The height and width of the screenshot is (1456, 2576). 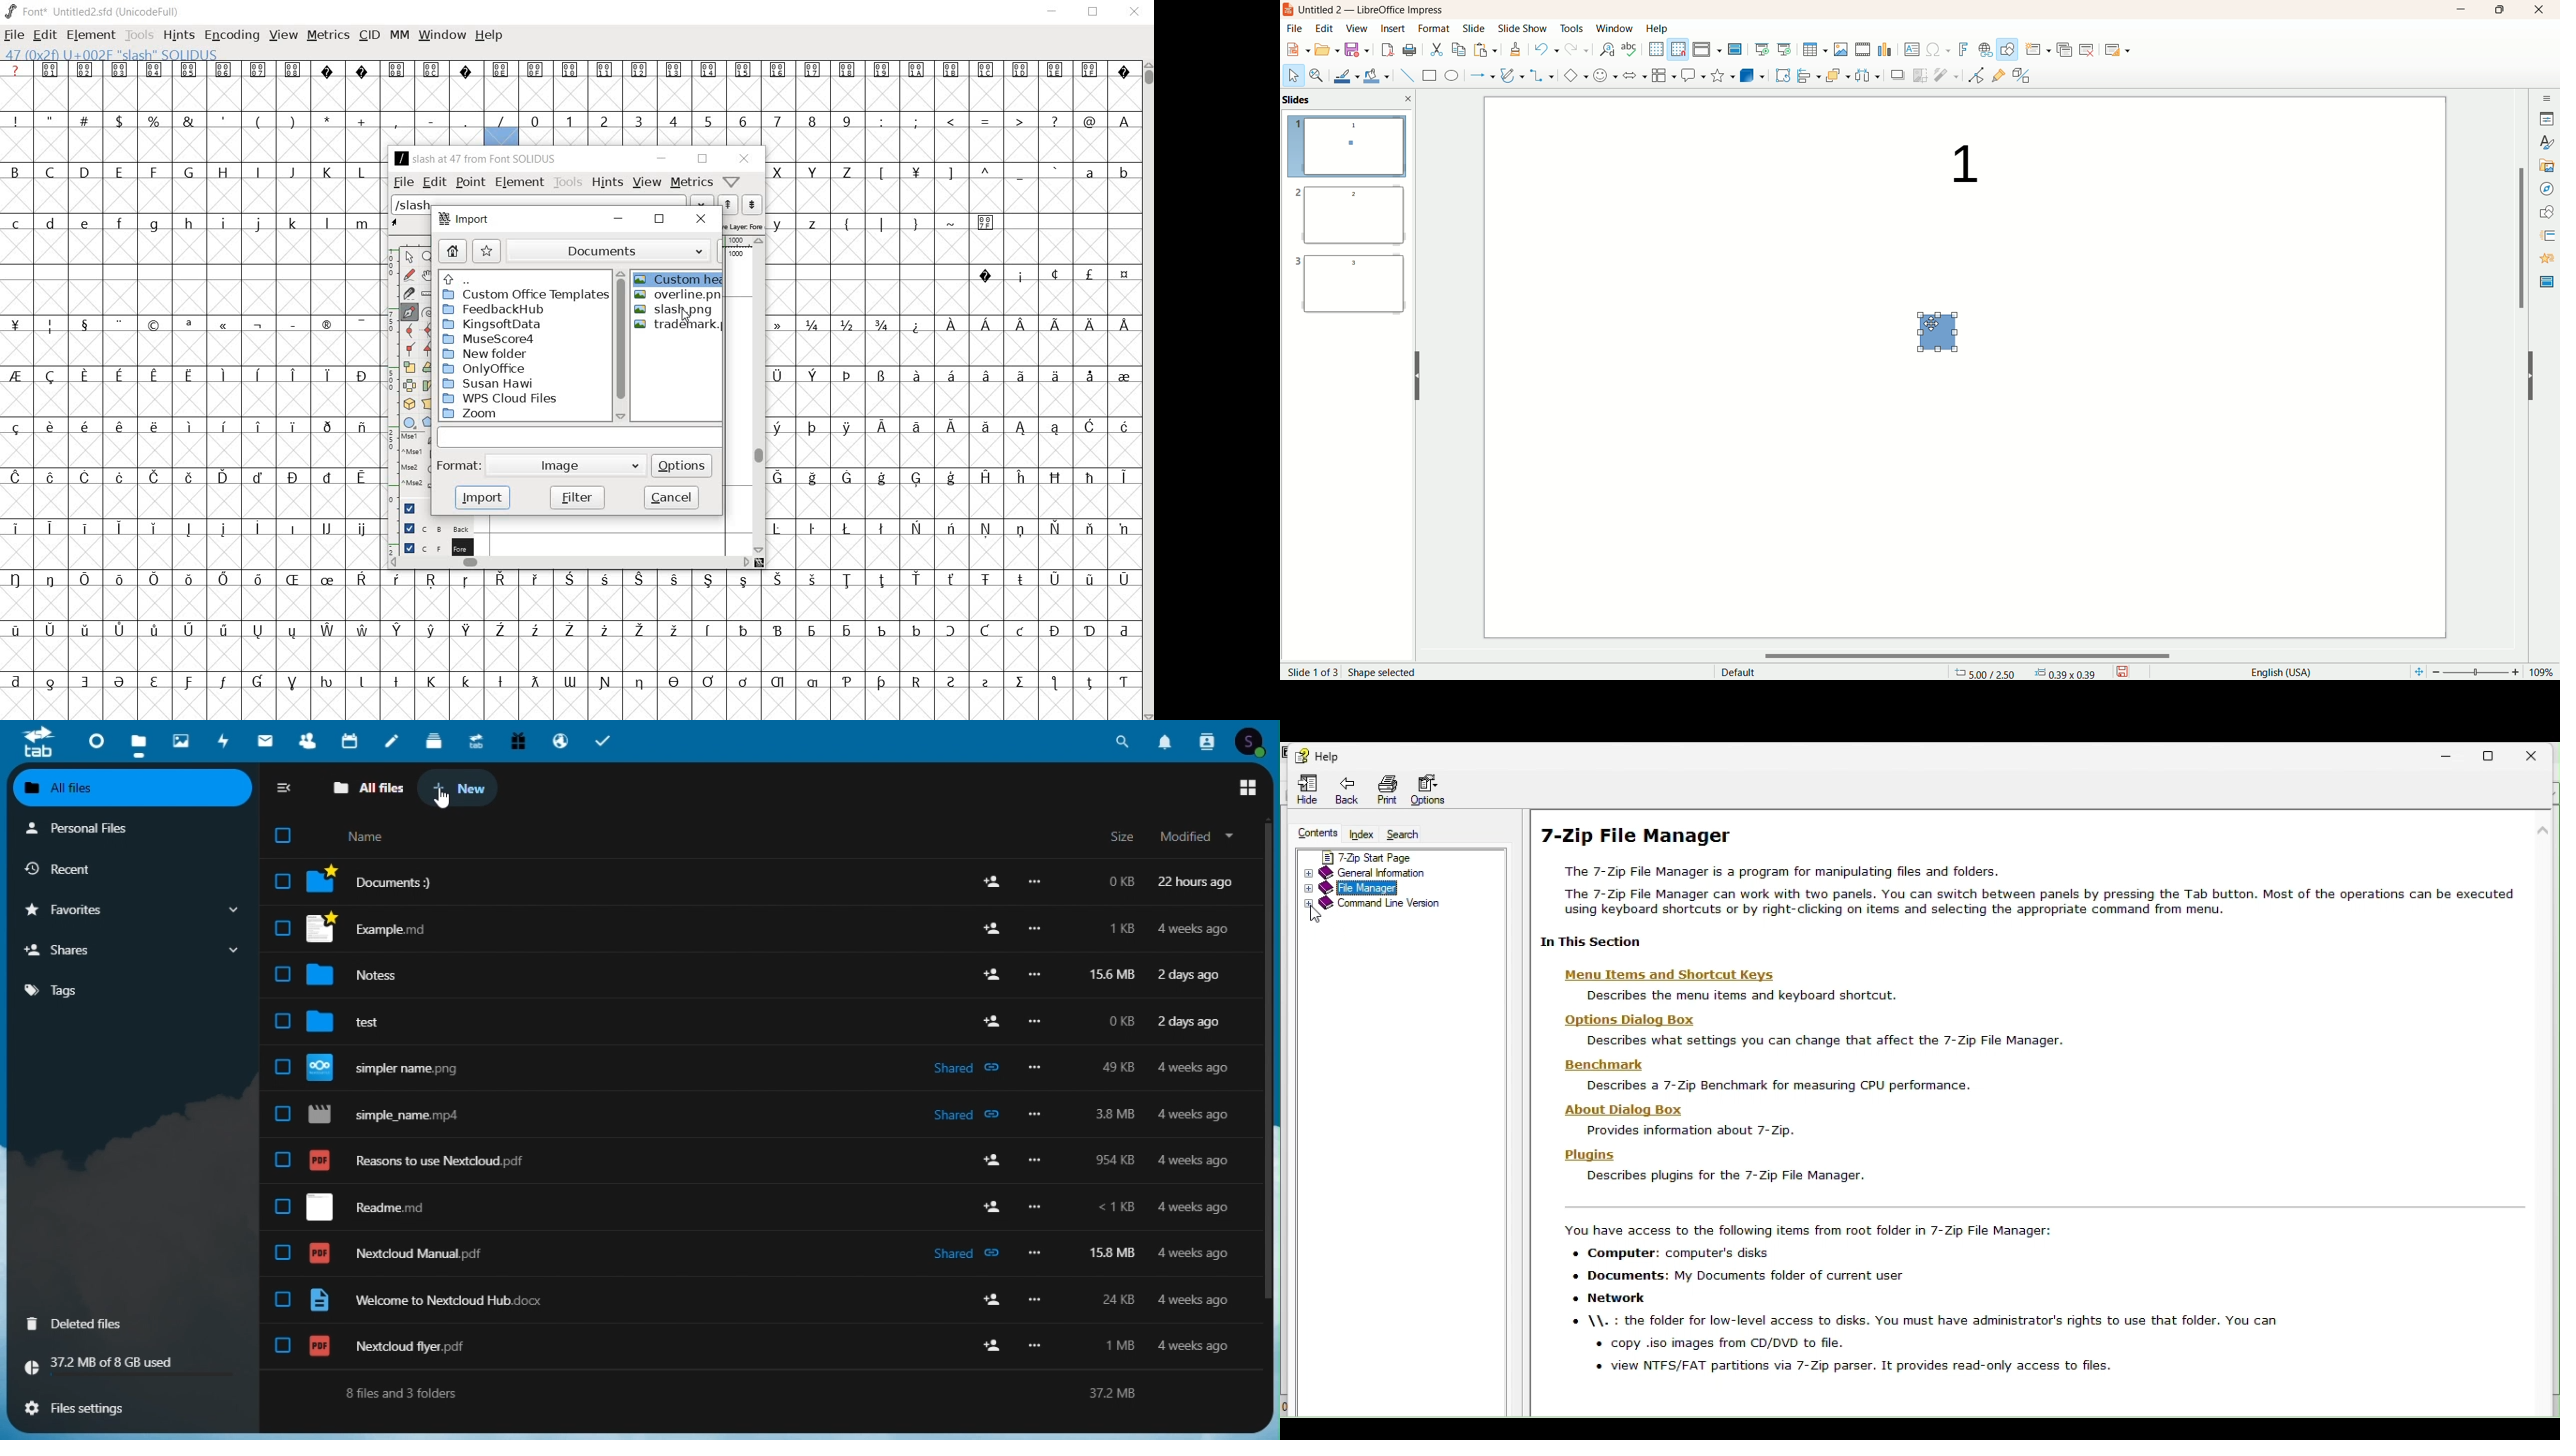 What do you see at coordinates (680, 325) in the screenshot?
I see `trademark.png` at bounding box center [680, 325].